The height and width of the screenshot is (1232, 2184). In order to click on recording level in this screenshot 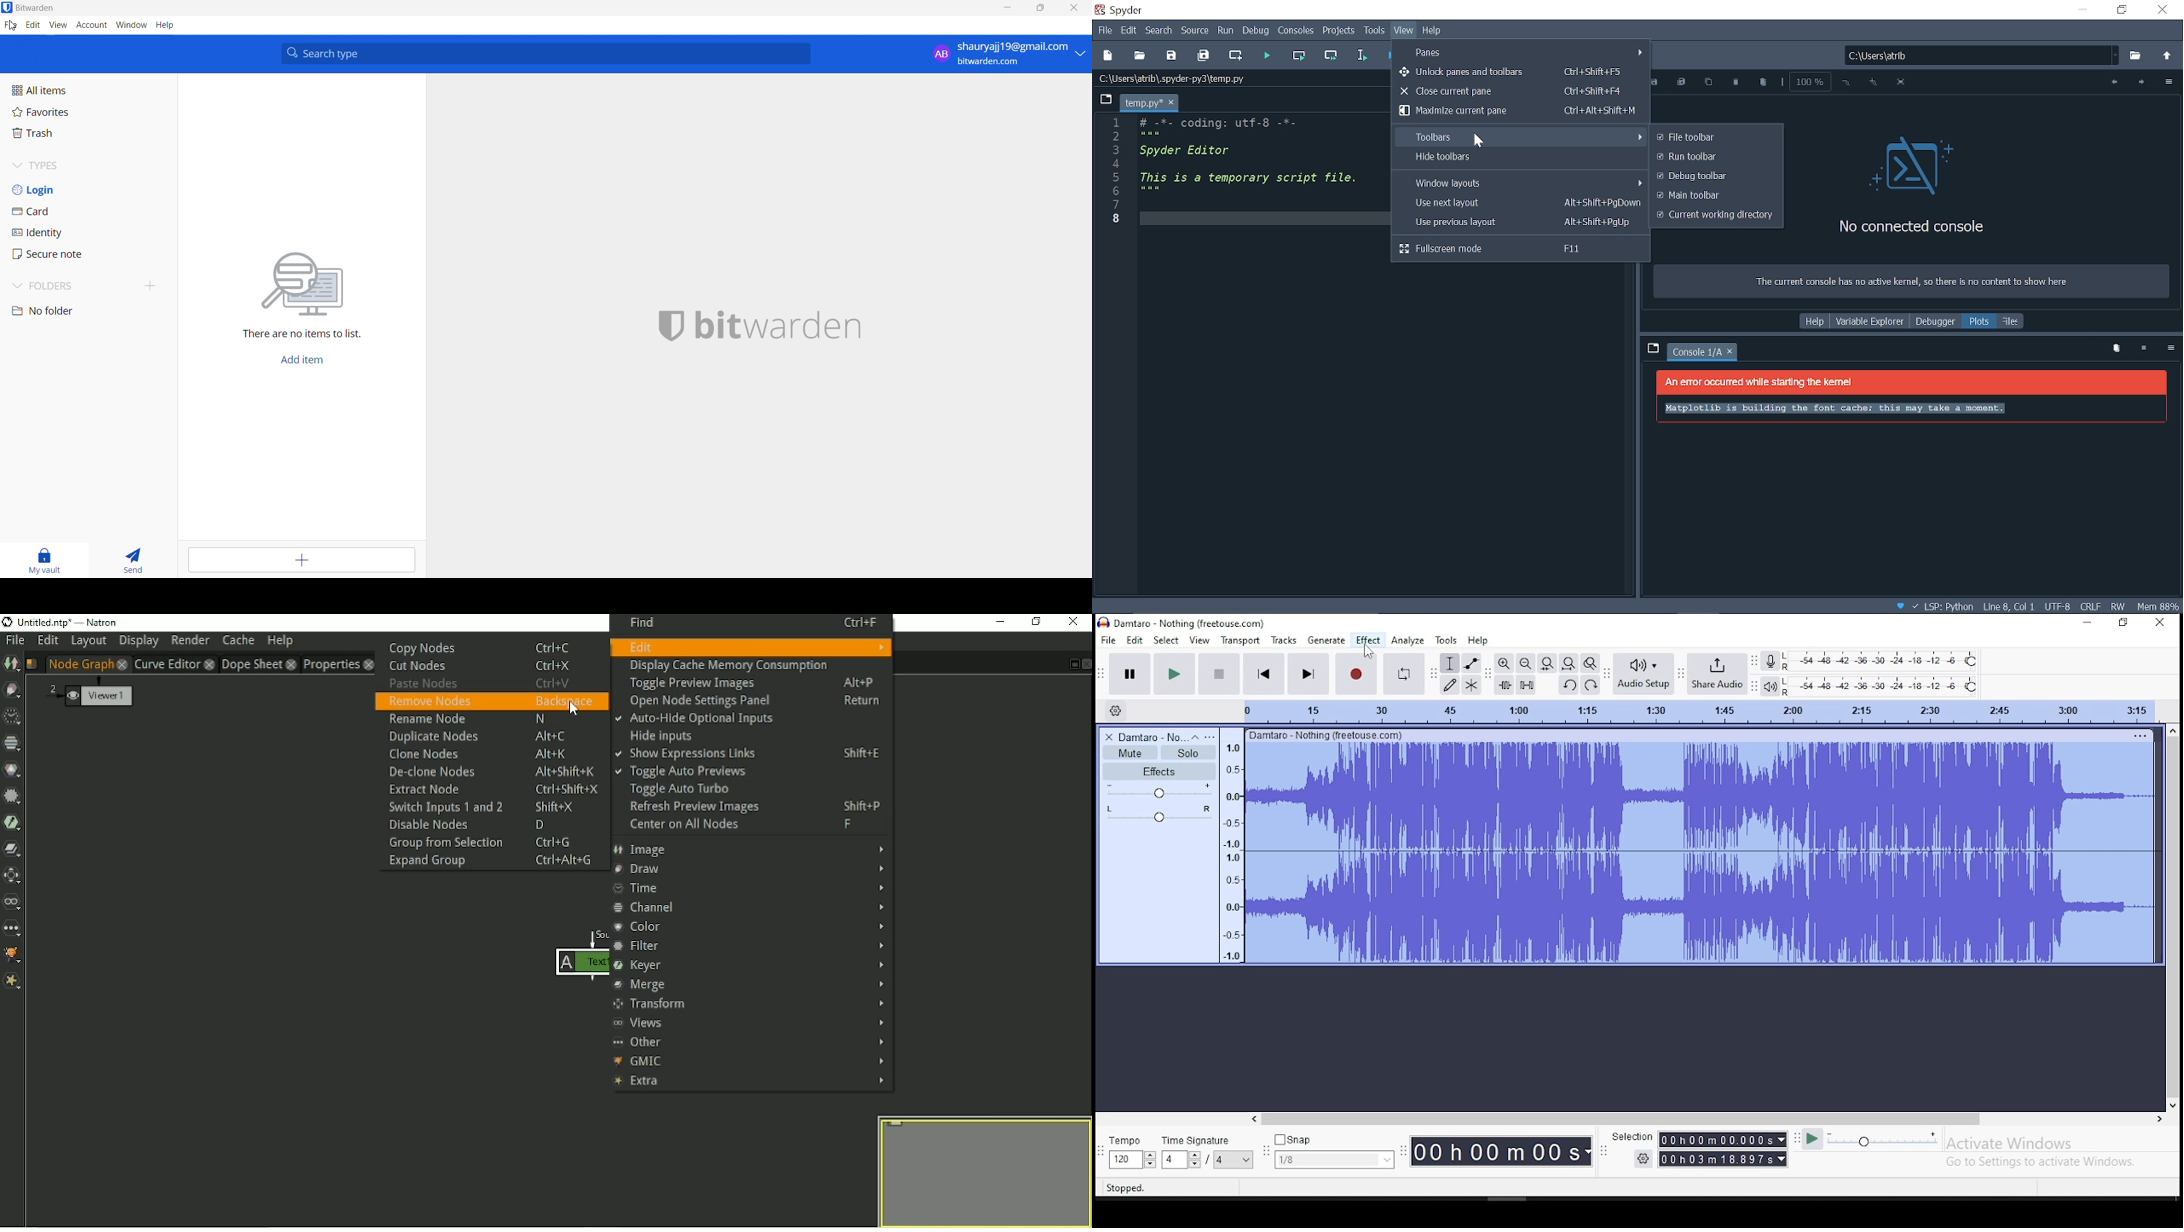, I will do `click(1883, 661)`.